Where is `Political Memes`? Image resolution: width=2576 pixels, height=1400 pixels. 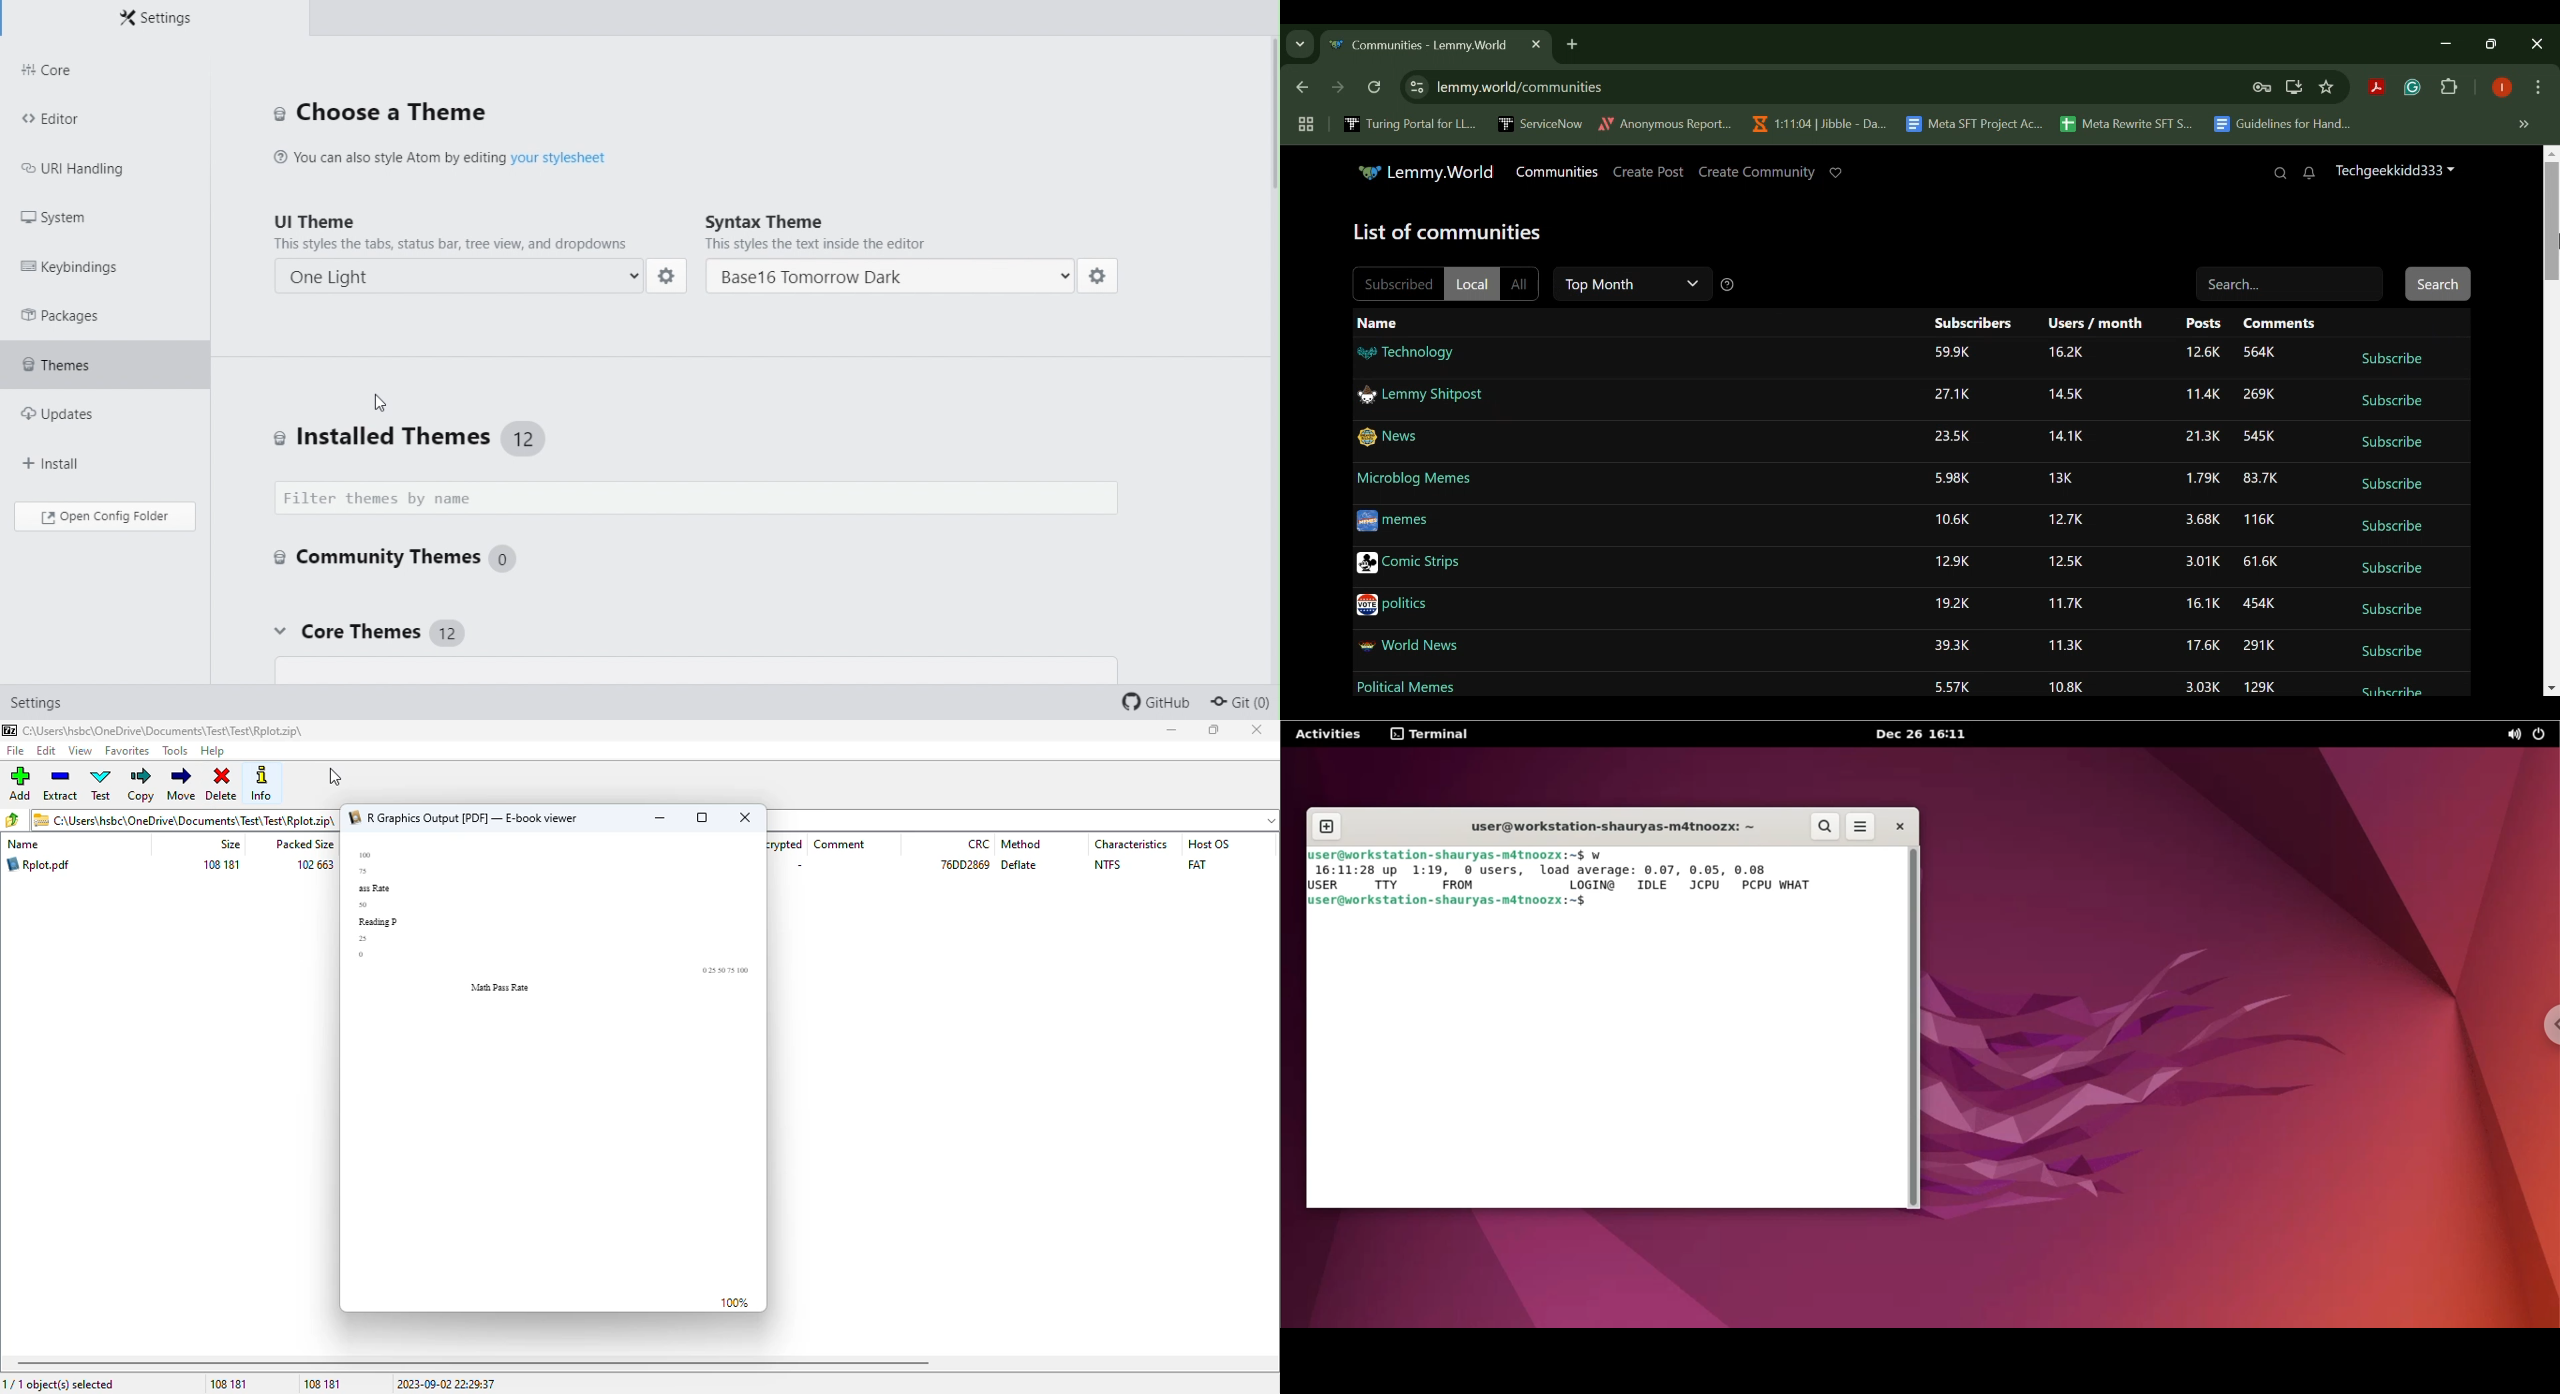
Political Memes is located at coordinates (1405, 690).